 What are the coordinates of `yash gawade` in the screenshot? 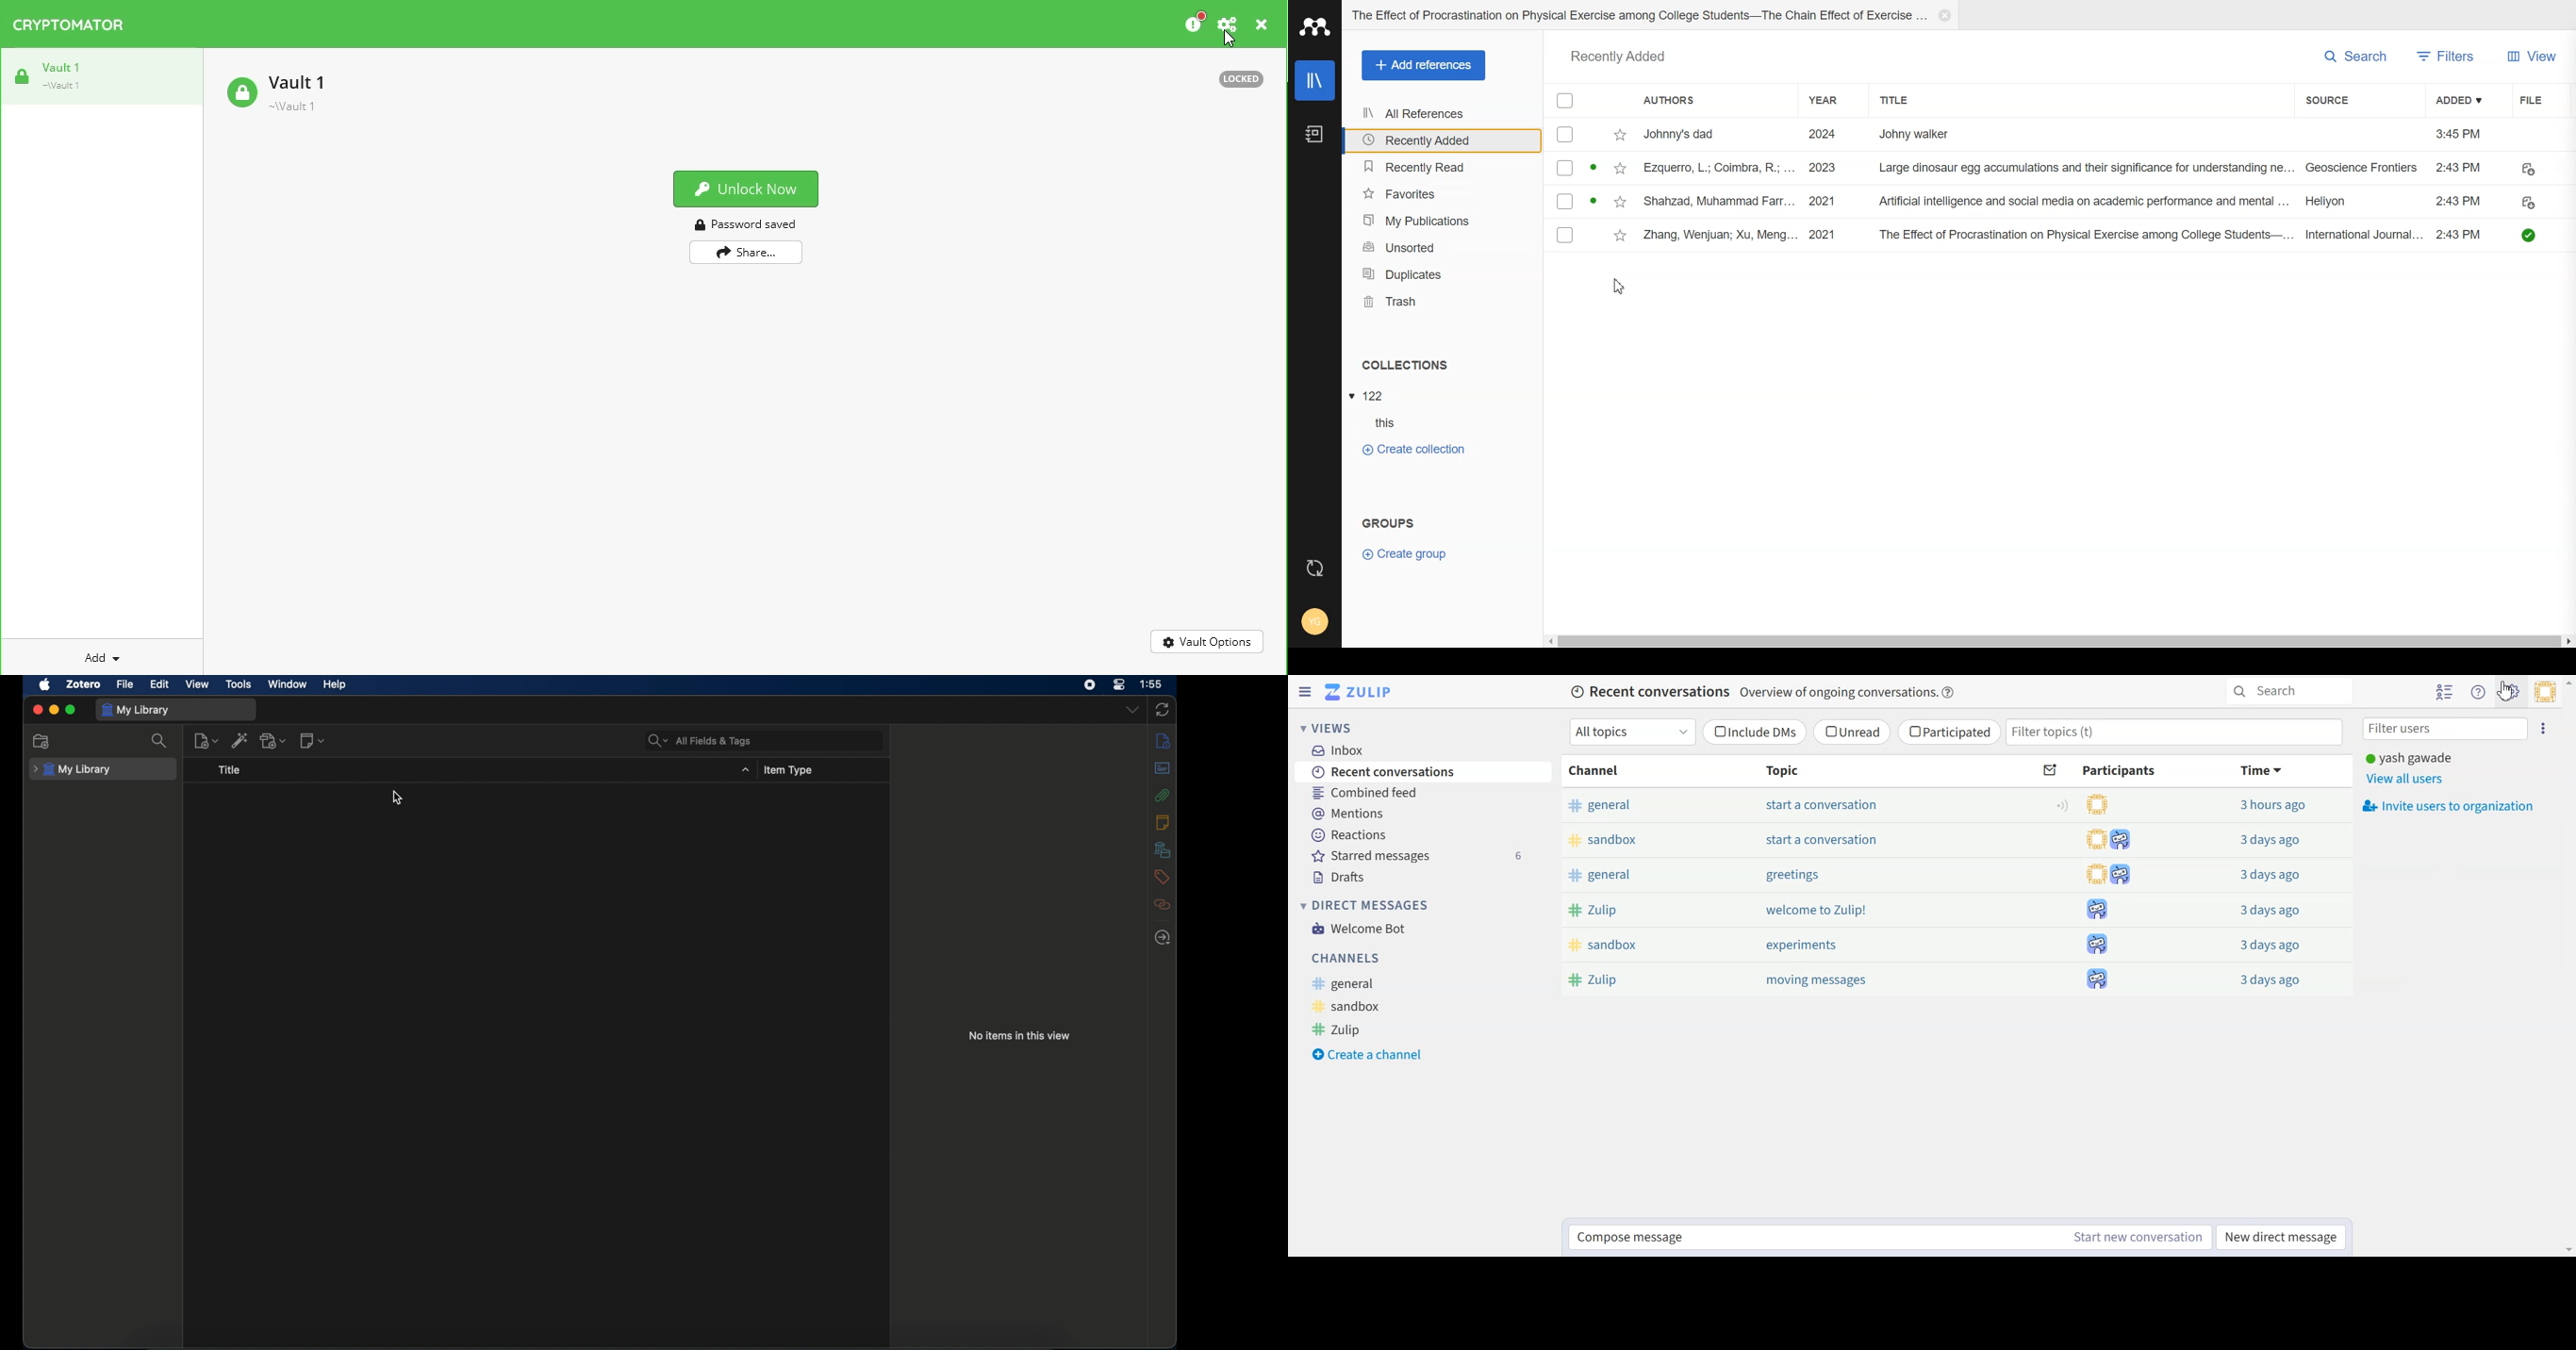 It's located at (2410, 758).